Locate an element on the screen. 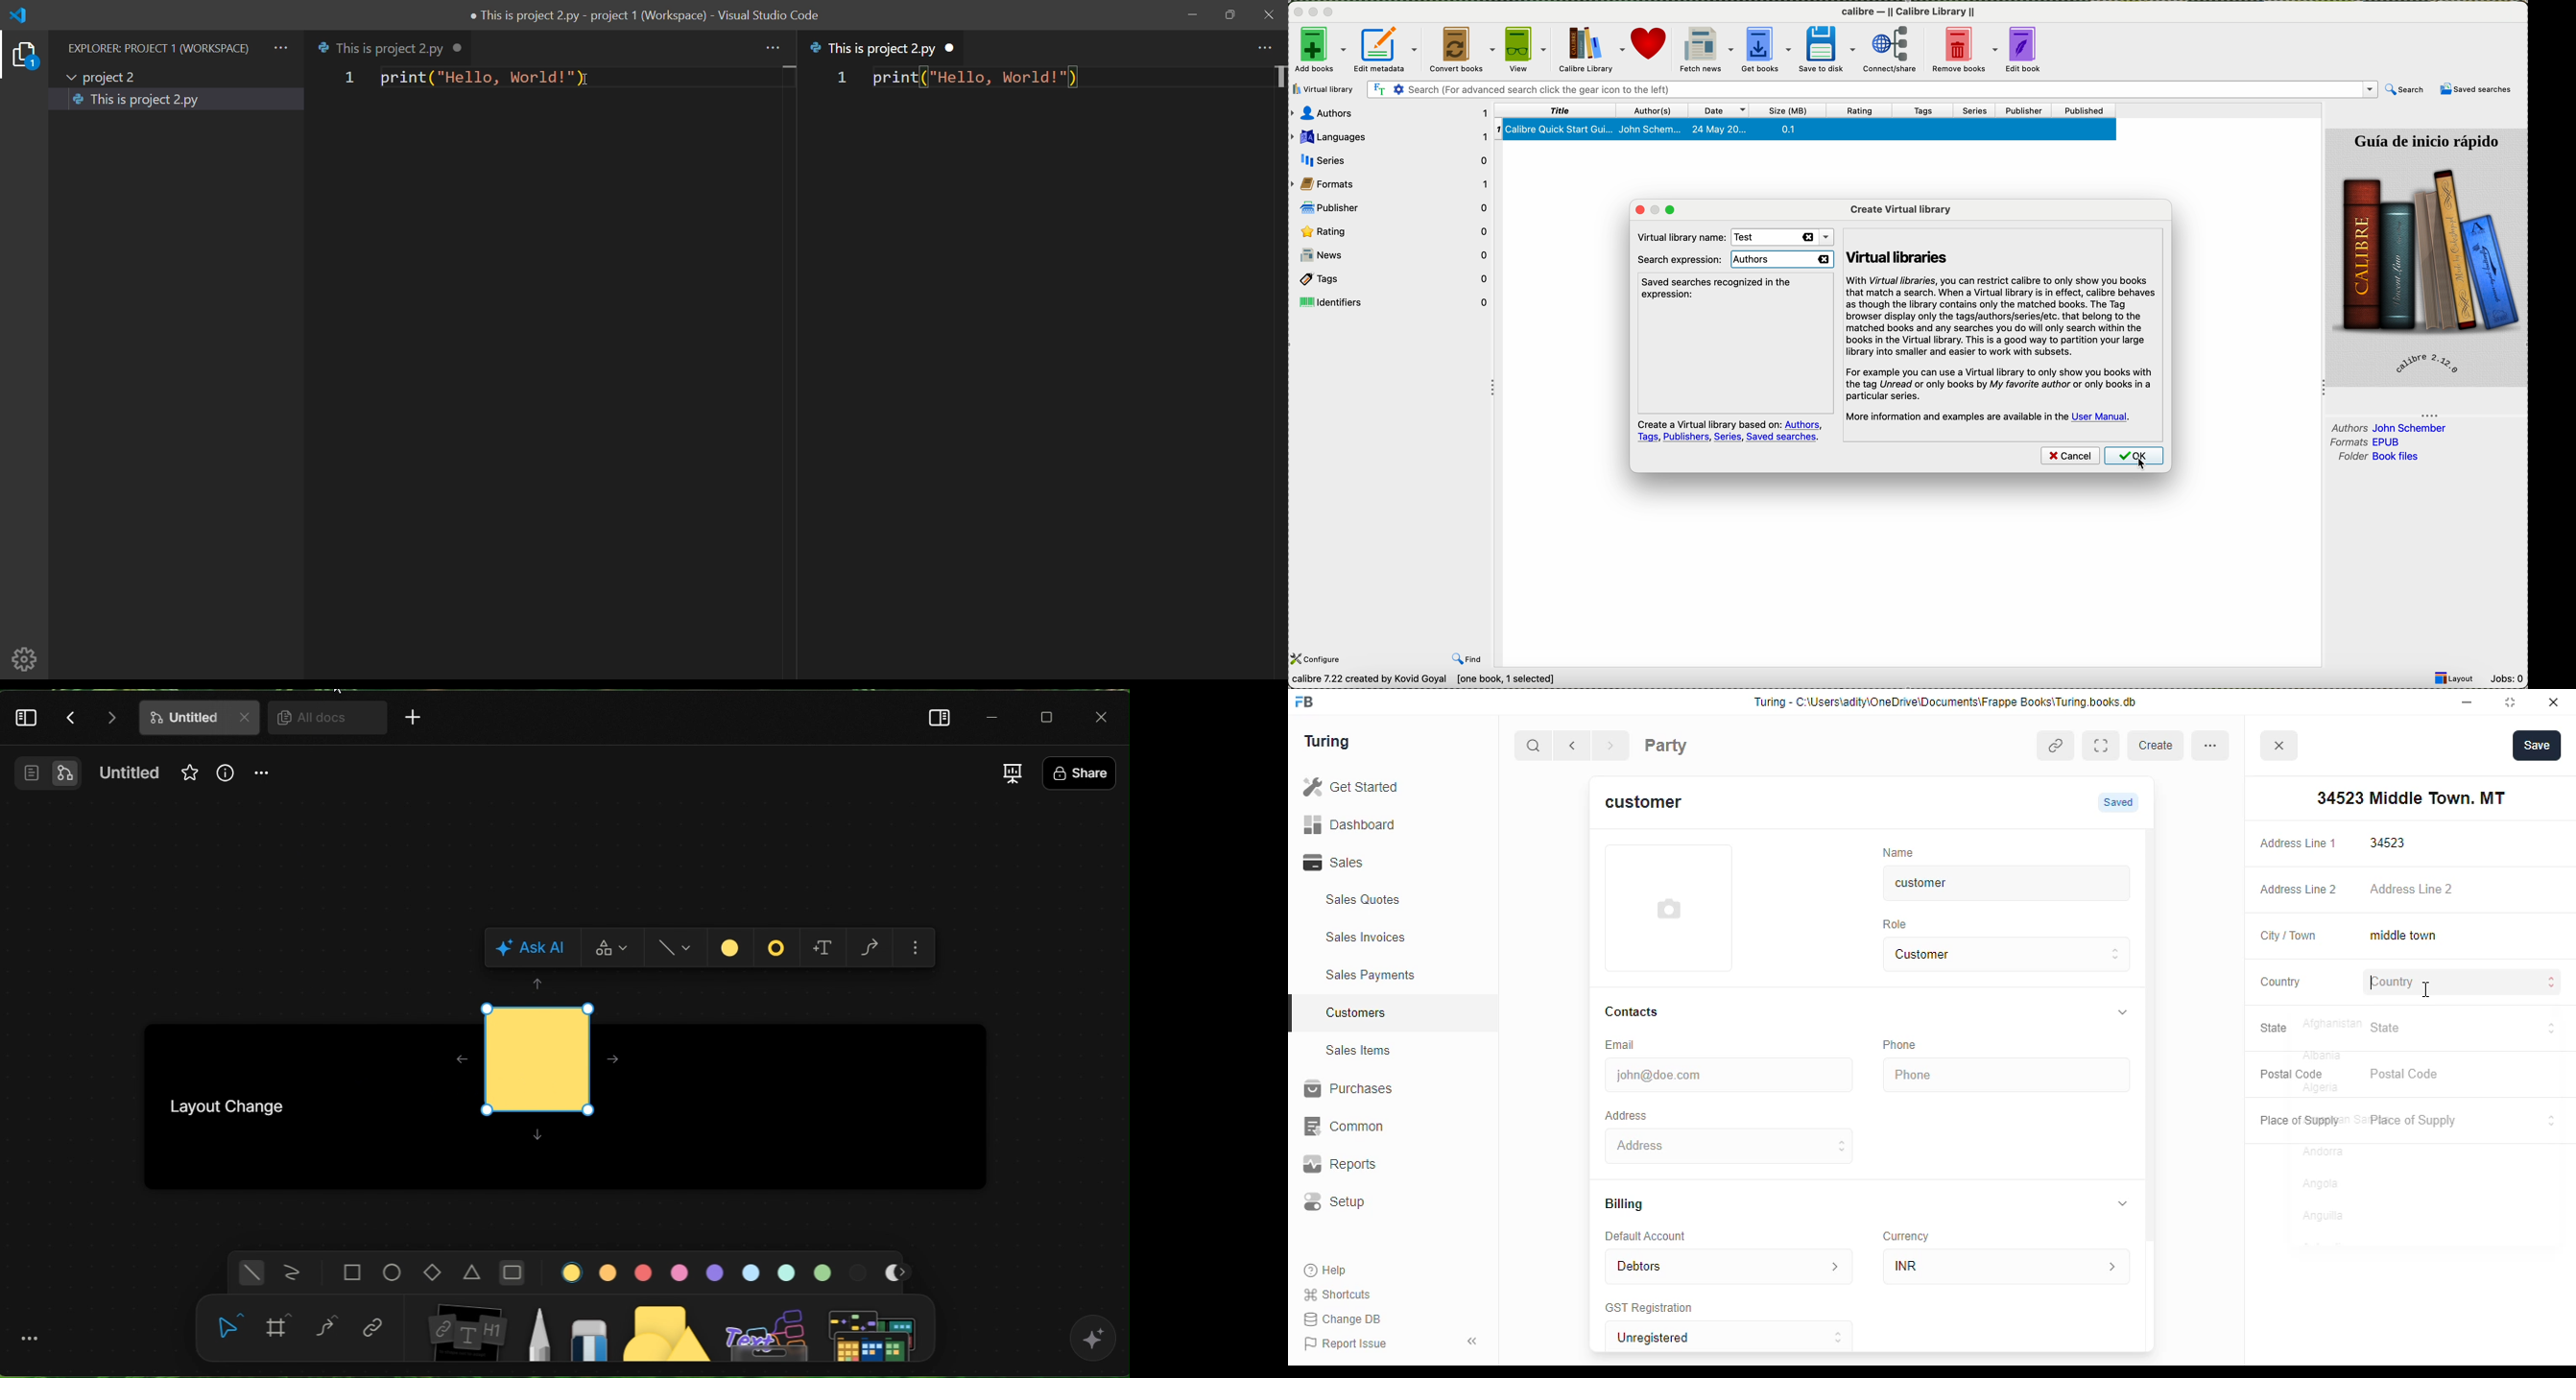  languages is located at coordinates (1390, 137).